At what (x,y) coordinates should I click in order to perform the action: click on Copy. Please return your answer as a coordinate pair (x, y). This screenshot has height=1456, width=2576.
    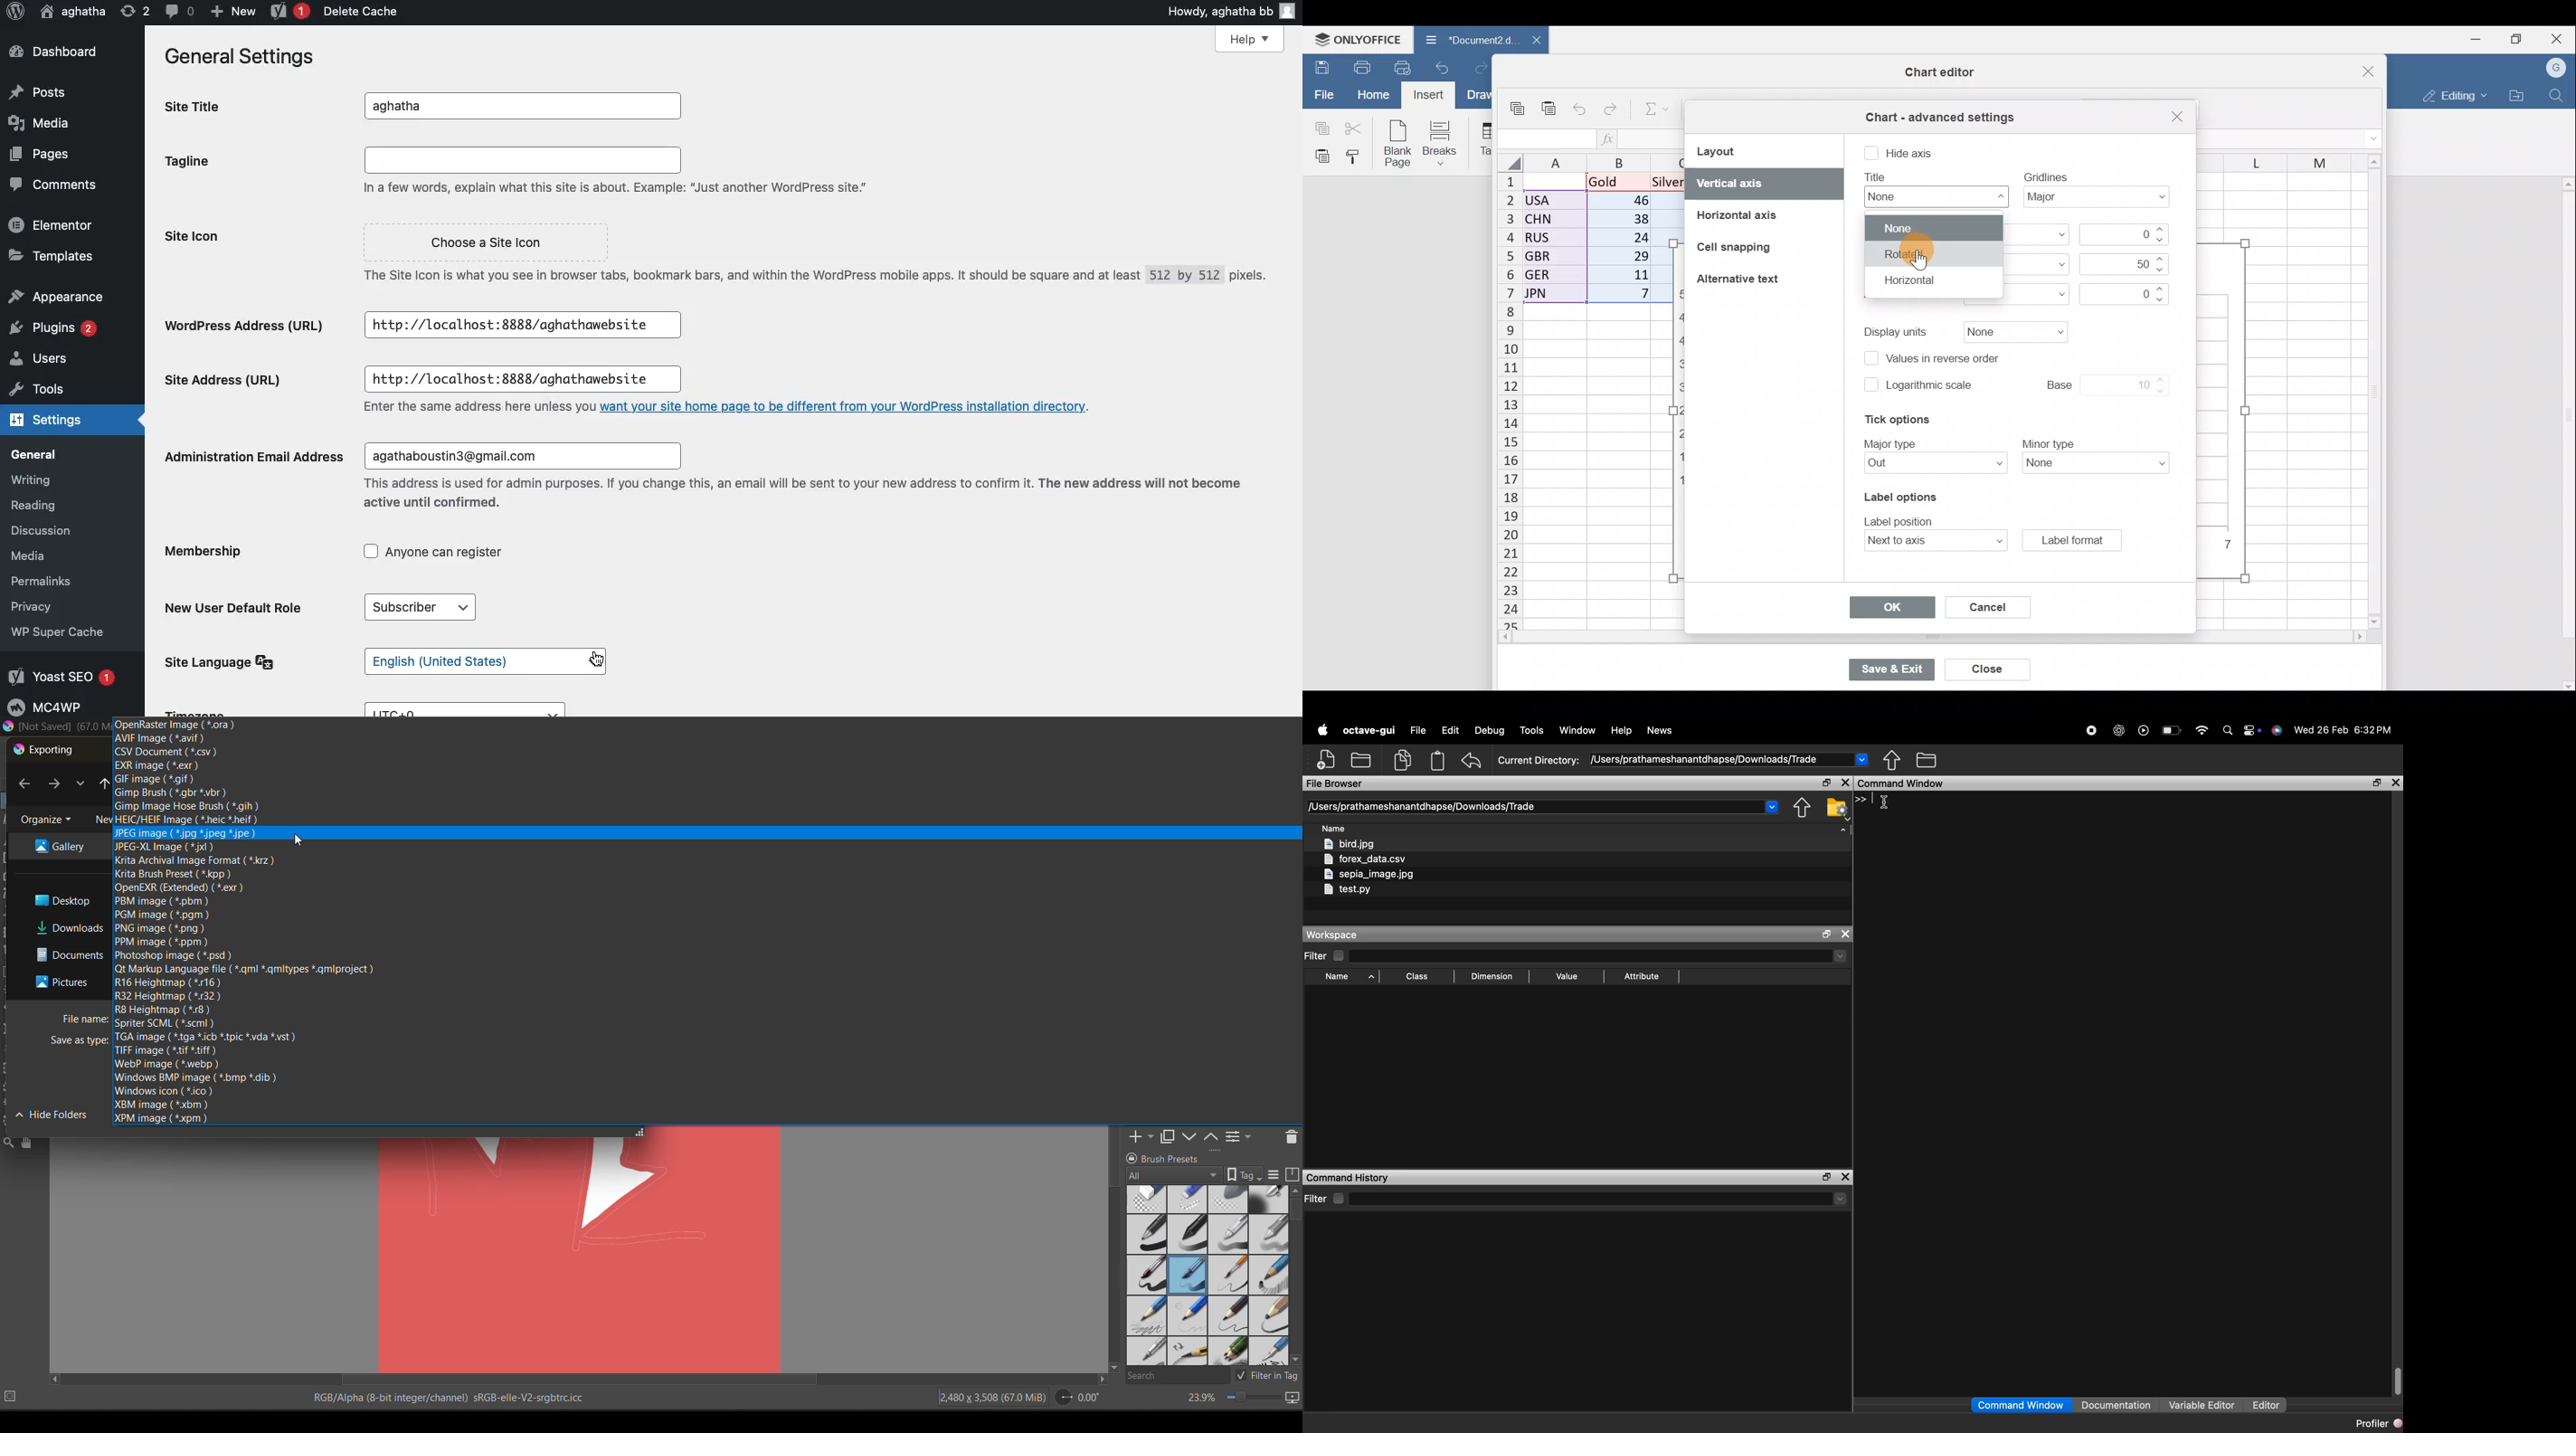
    Looking at the image, I should click on (1319, 127).